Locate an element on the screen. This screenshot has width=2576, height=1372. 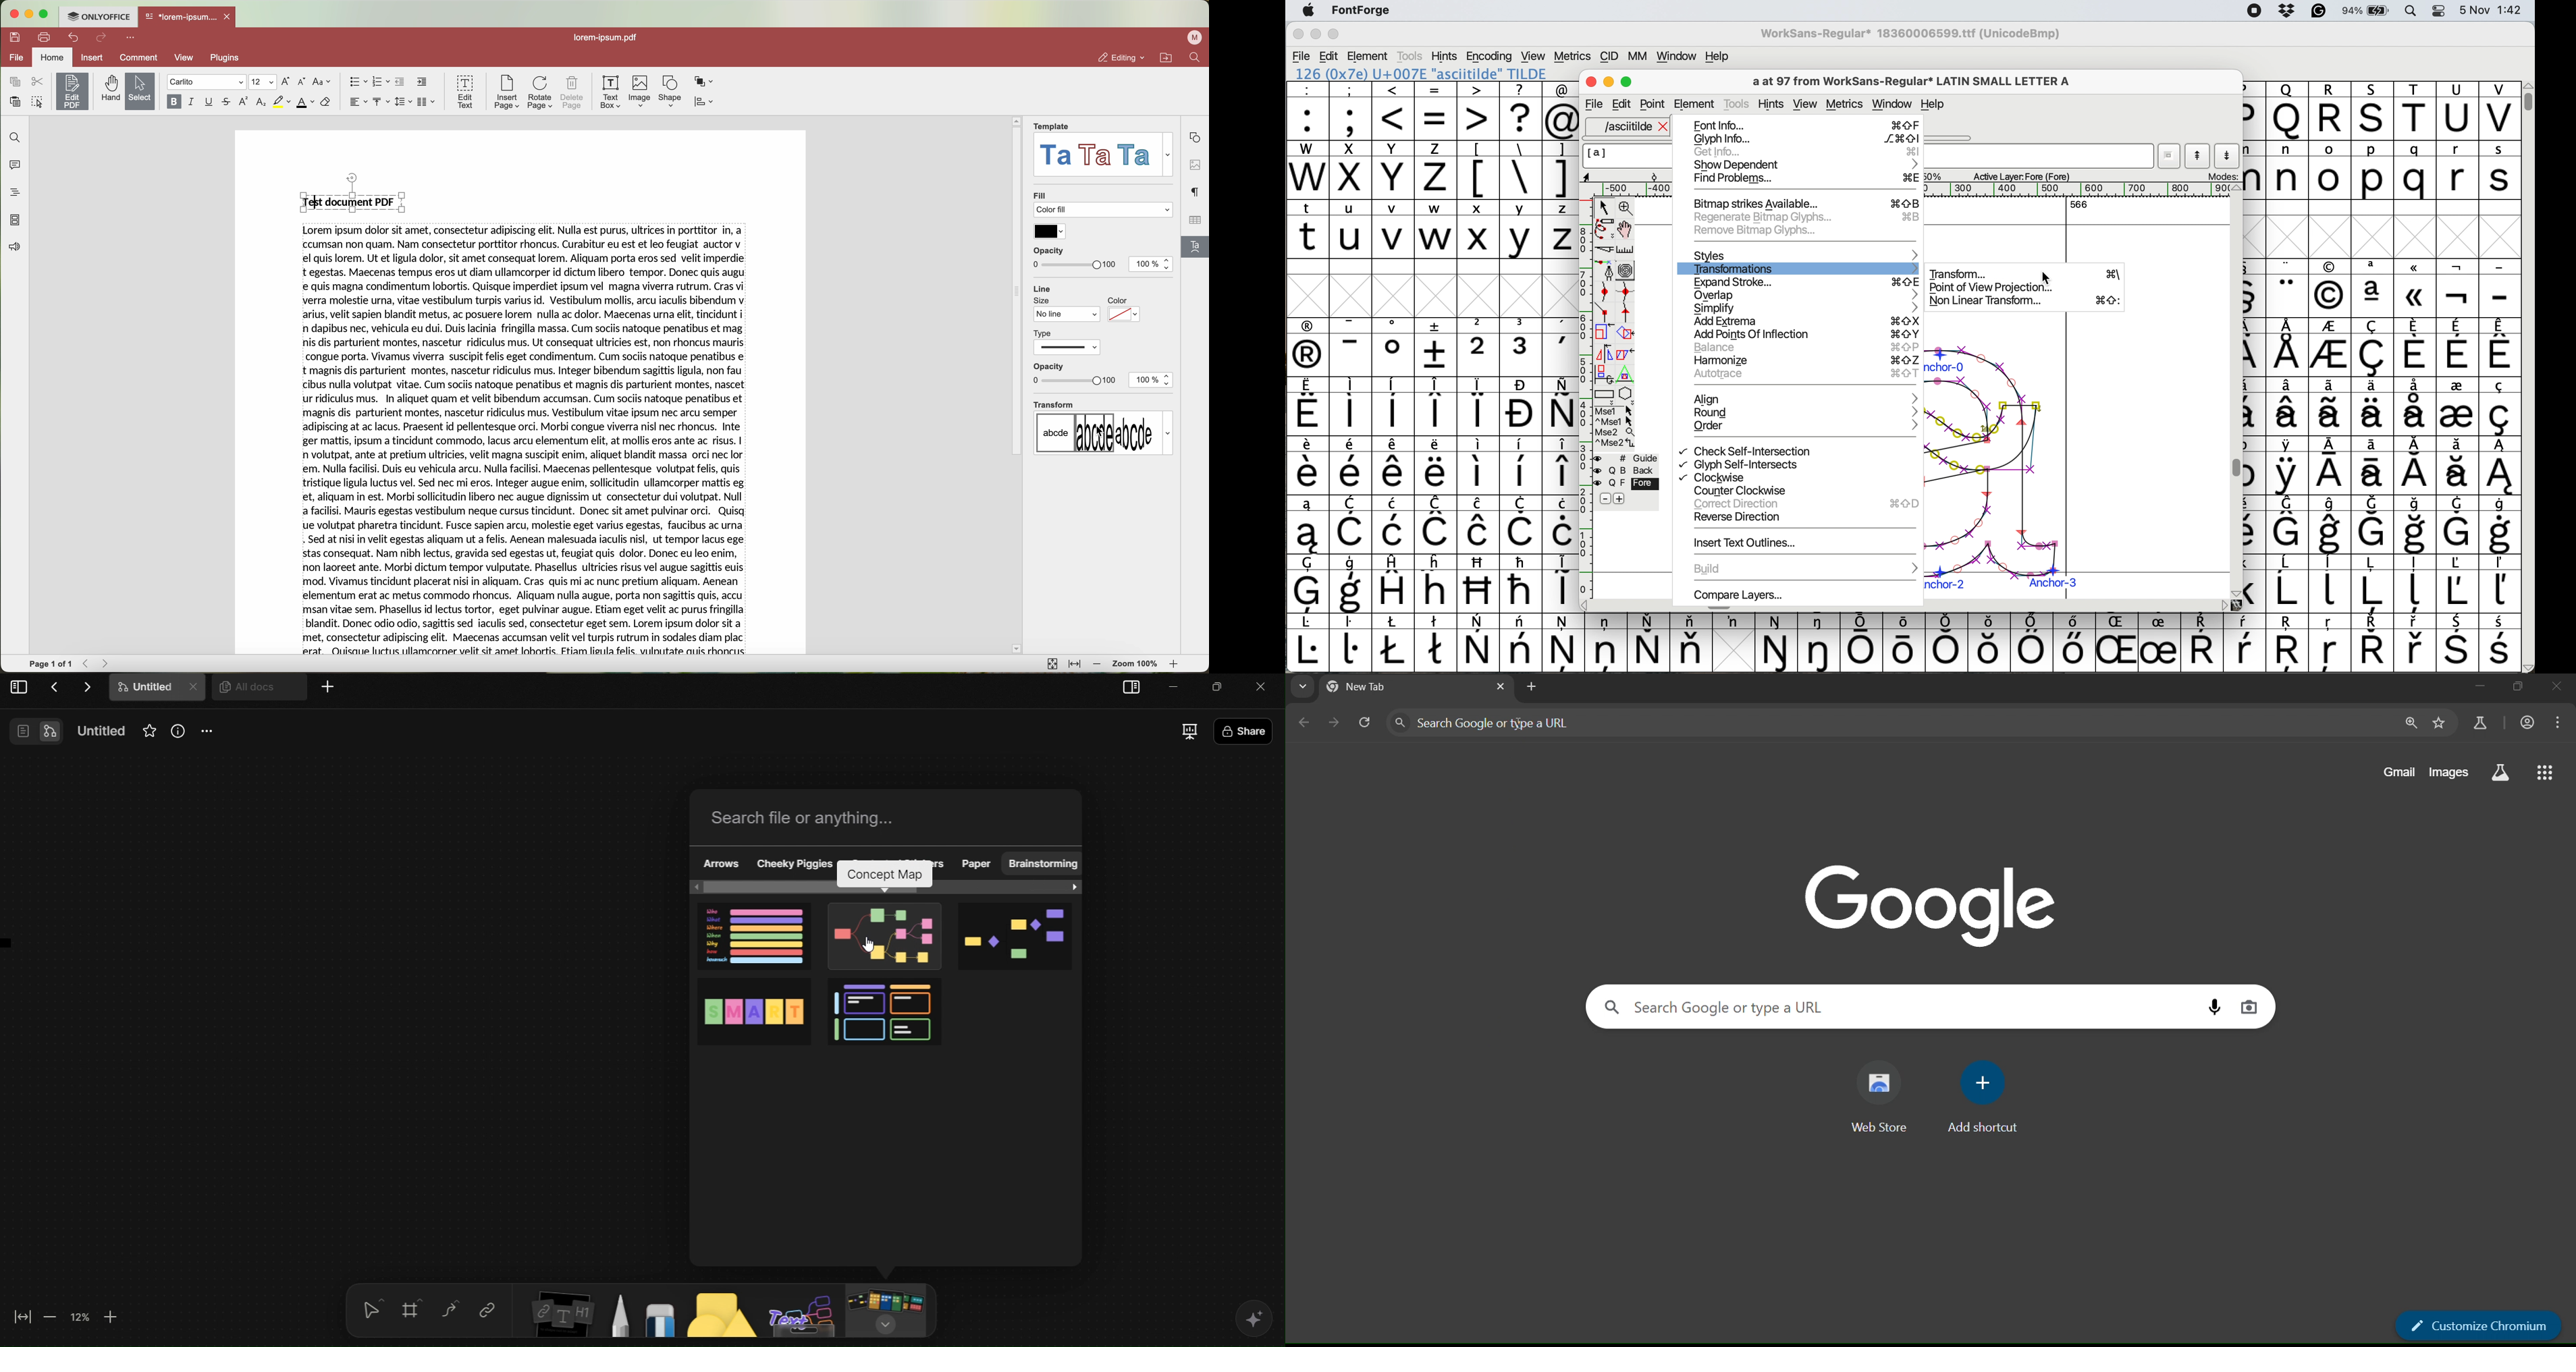
Arrows is located at coordinates (721, 864).